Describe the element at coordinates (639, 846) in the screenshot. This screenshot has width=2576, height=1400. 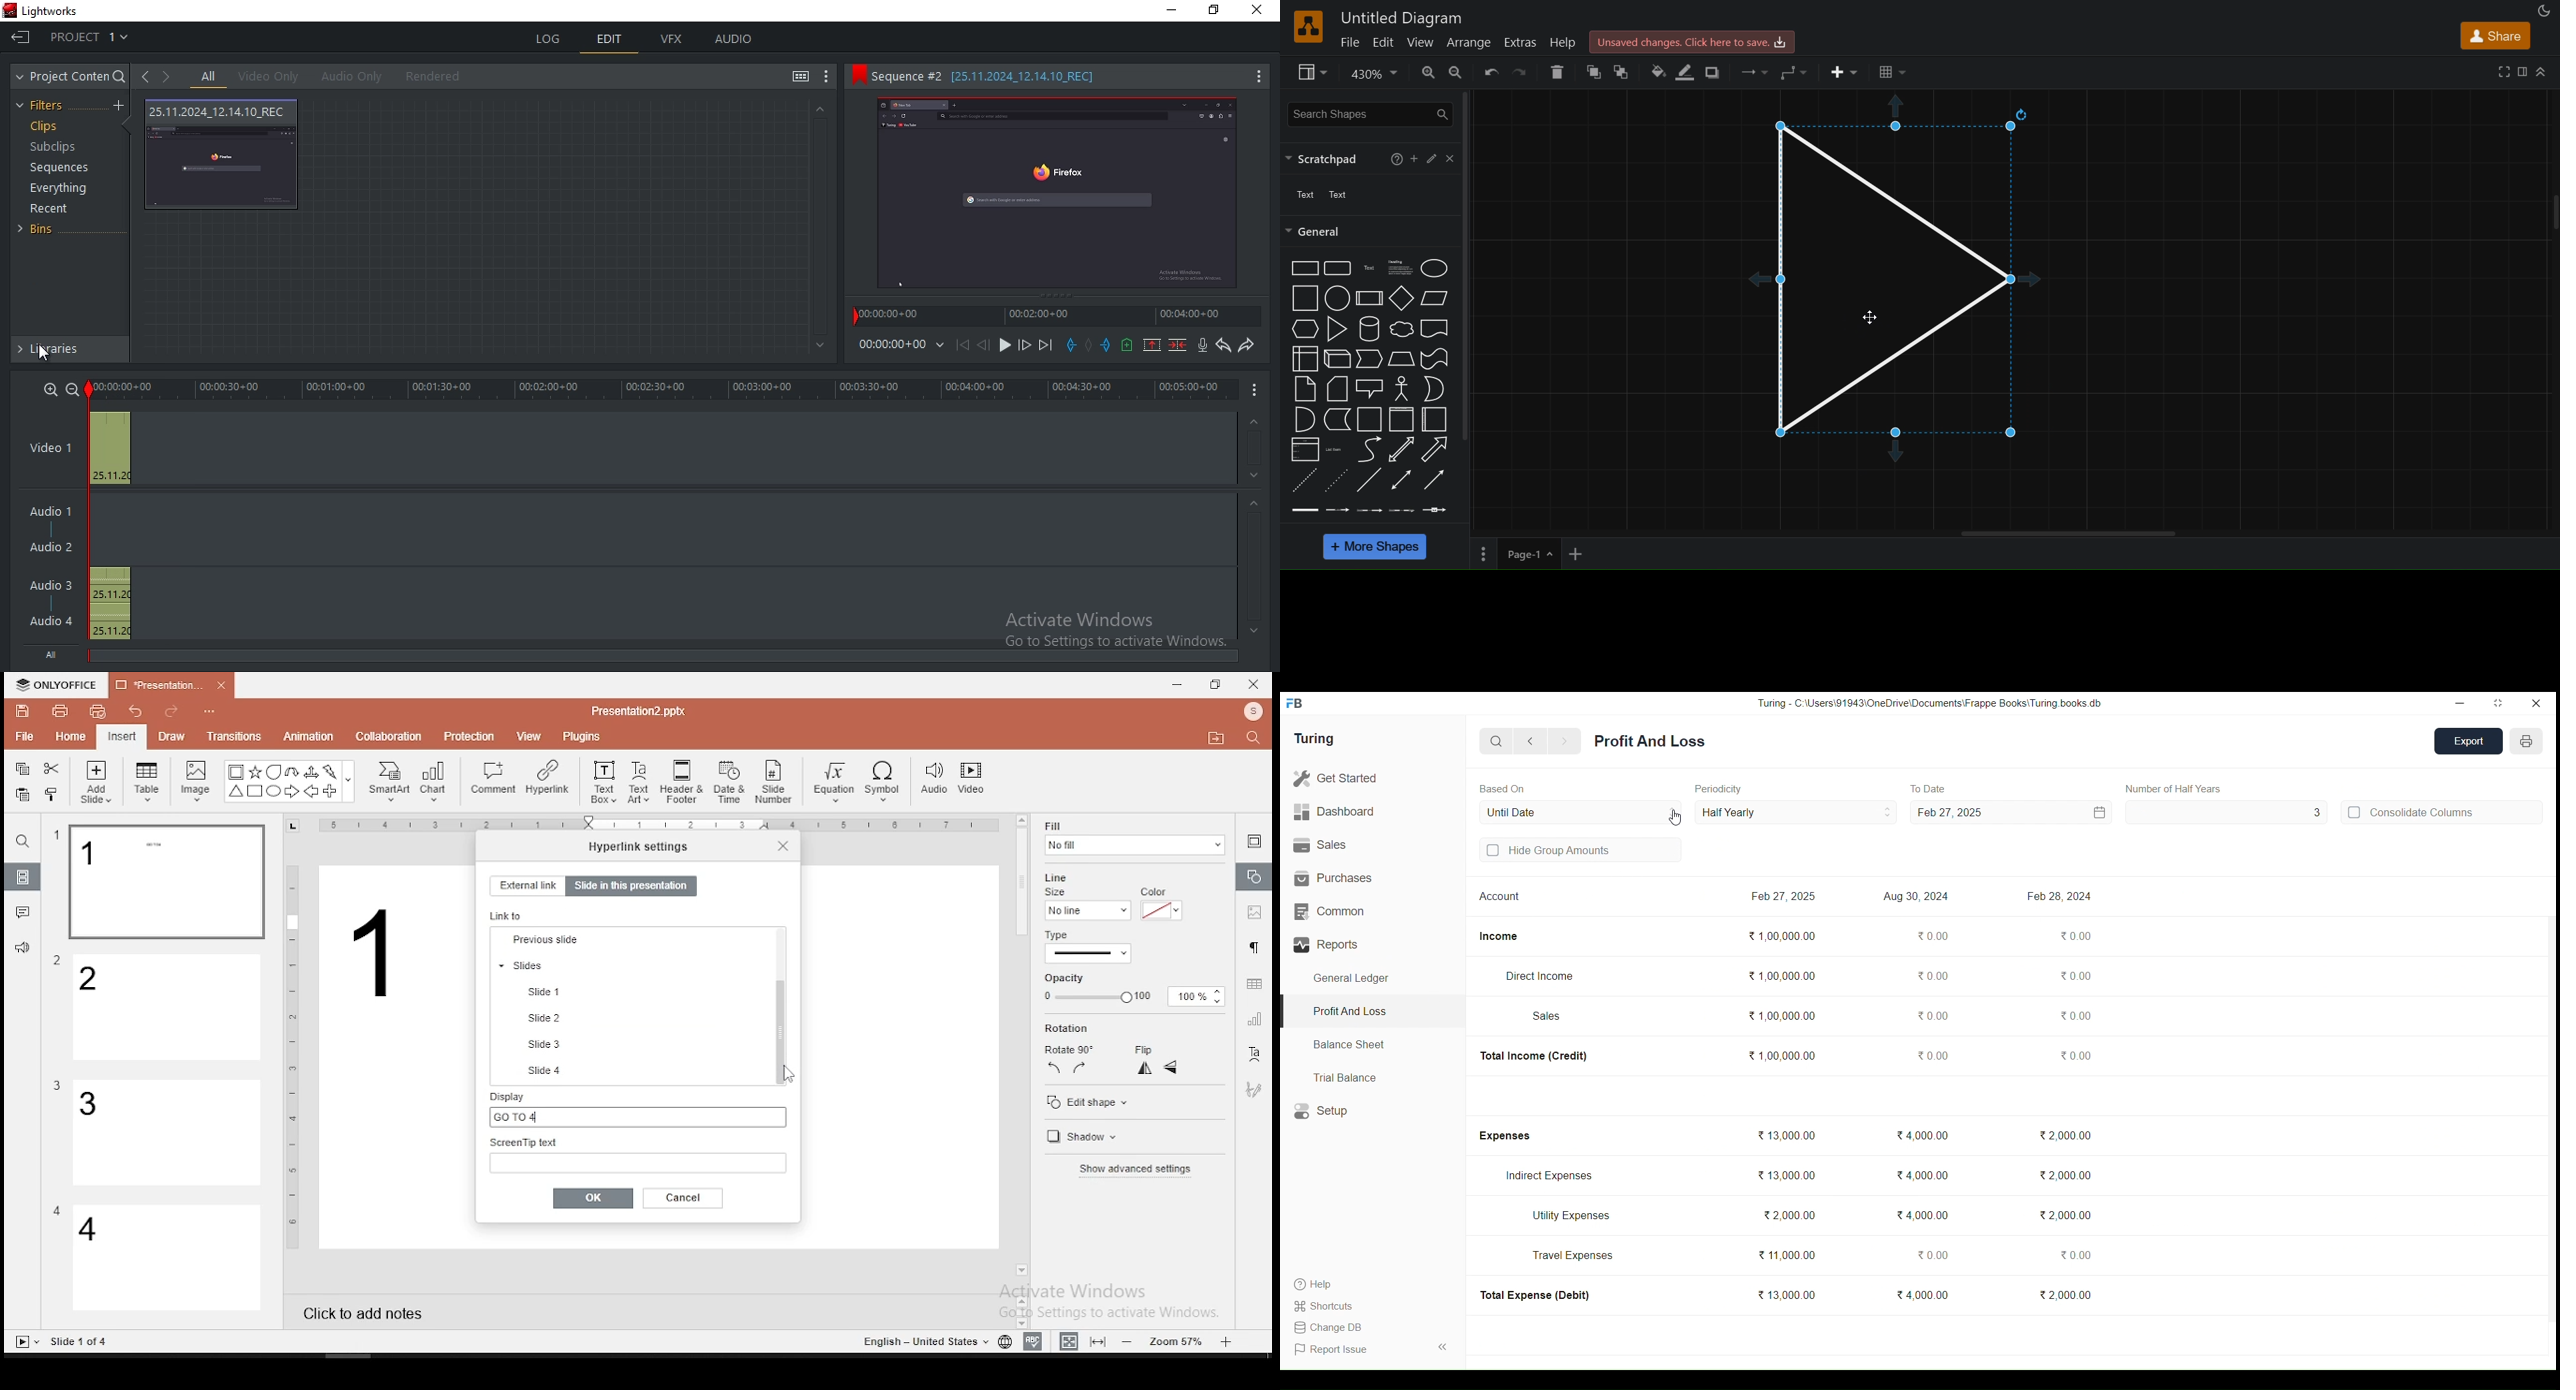
I see `hyperlink settings` at that location.